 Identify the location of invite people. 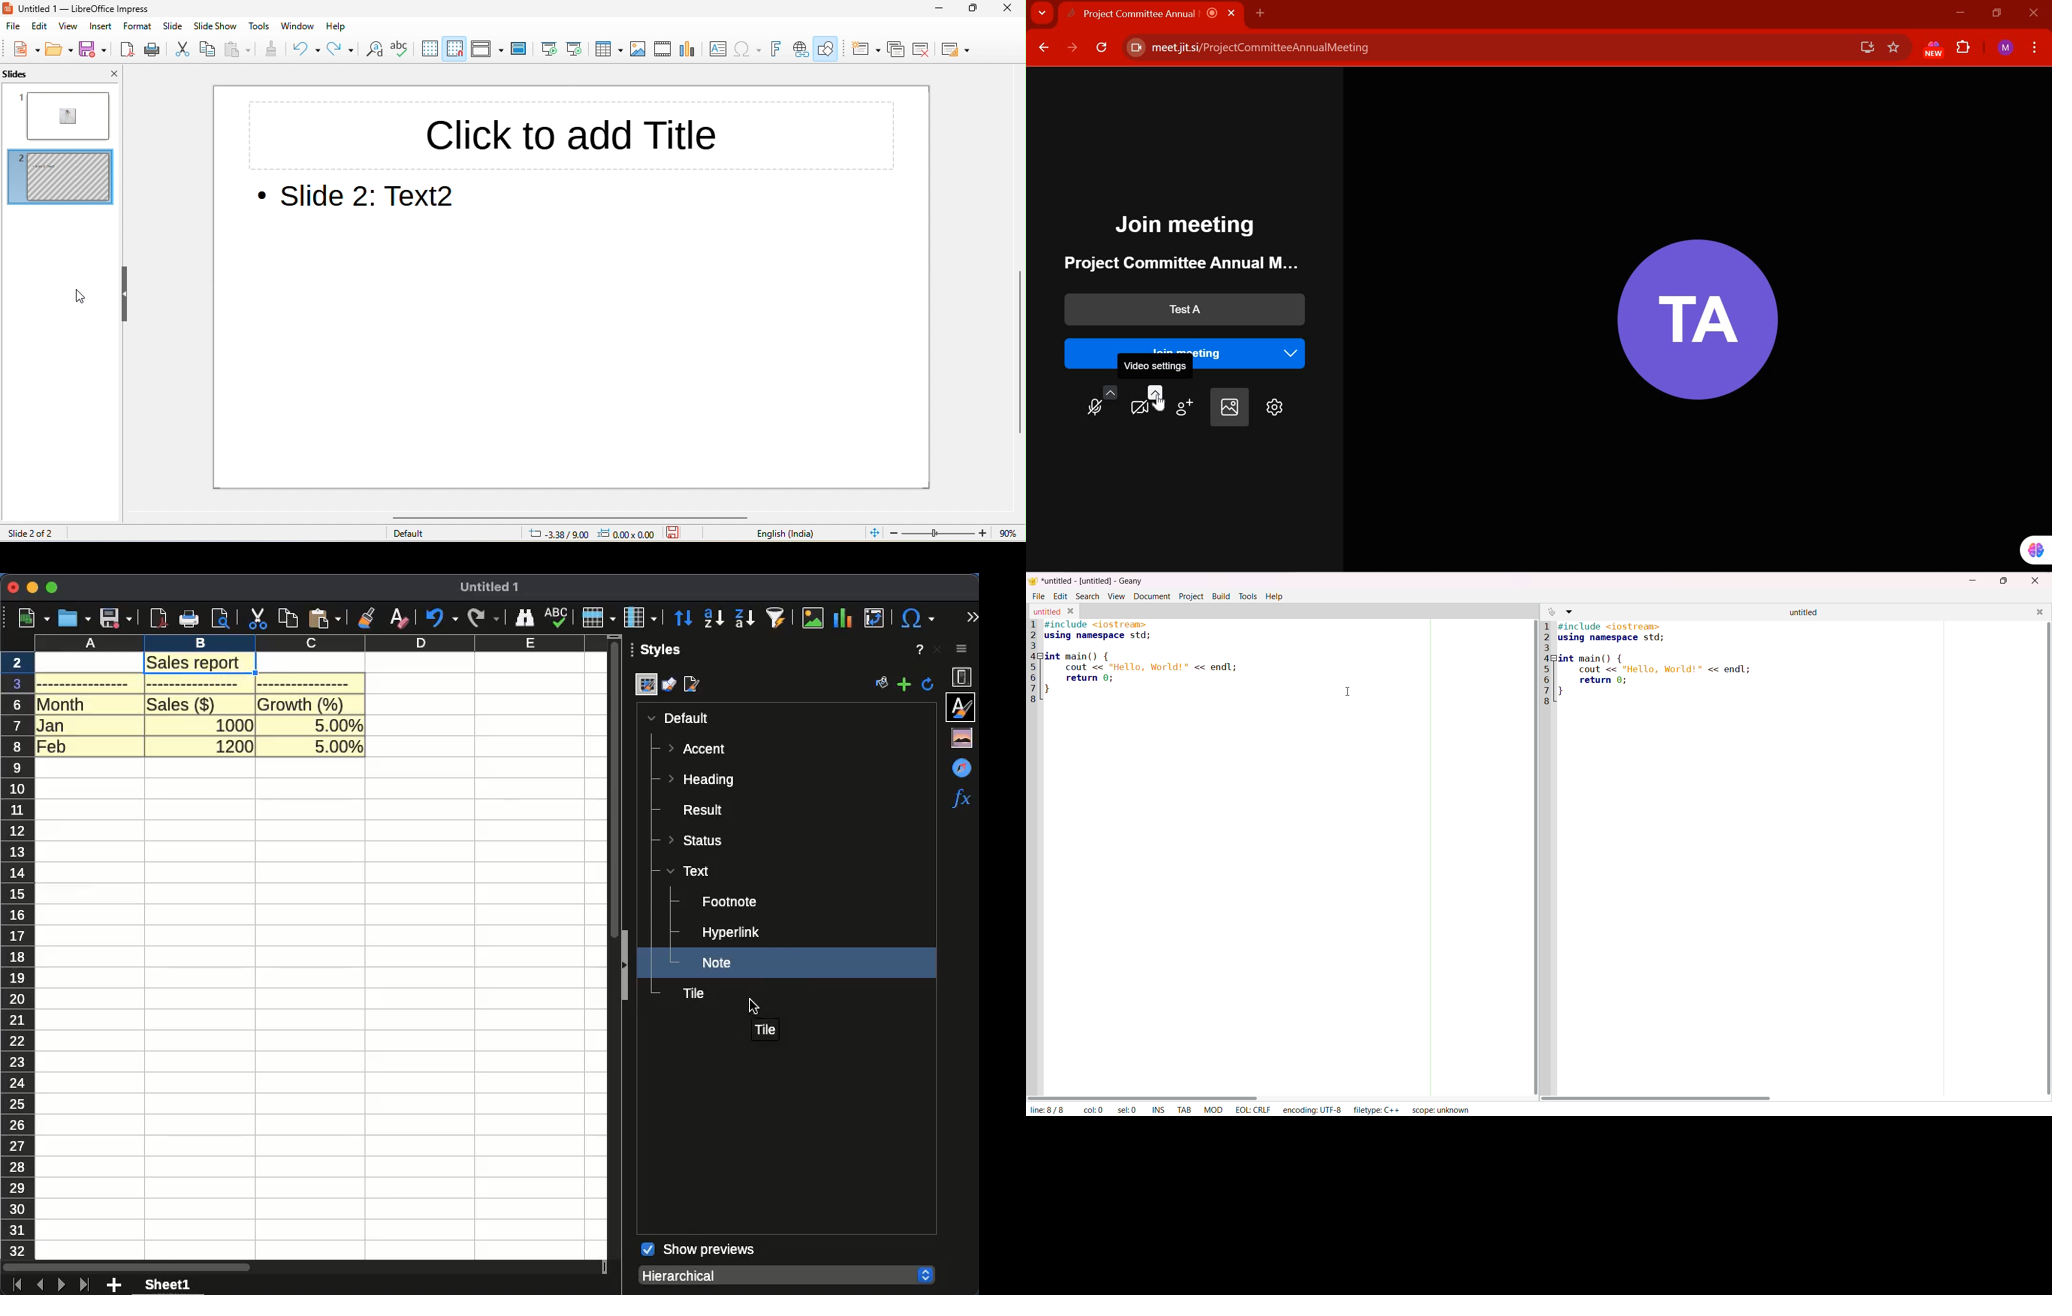
(1186, 404).